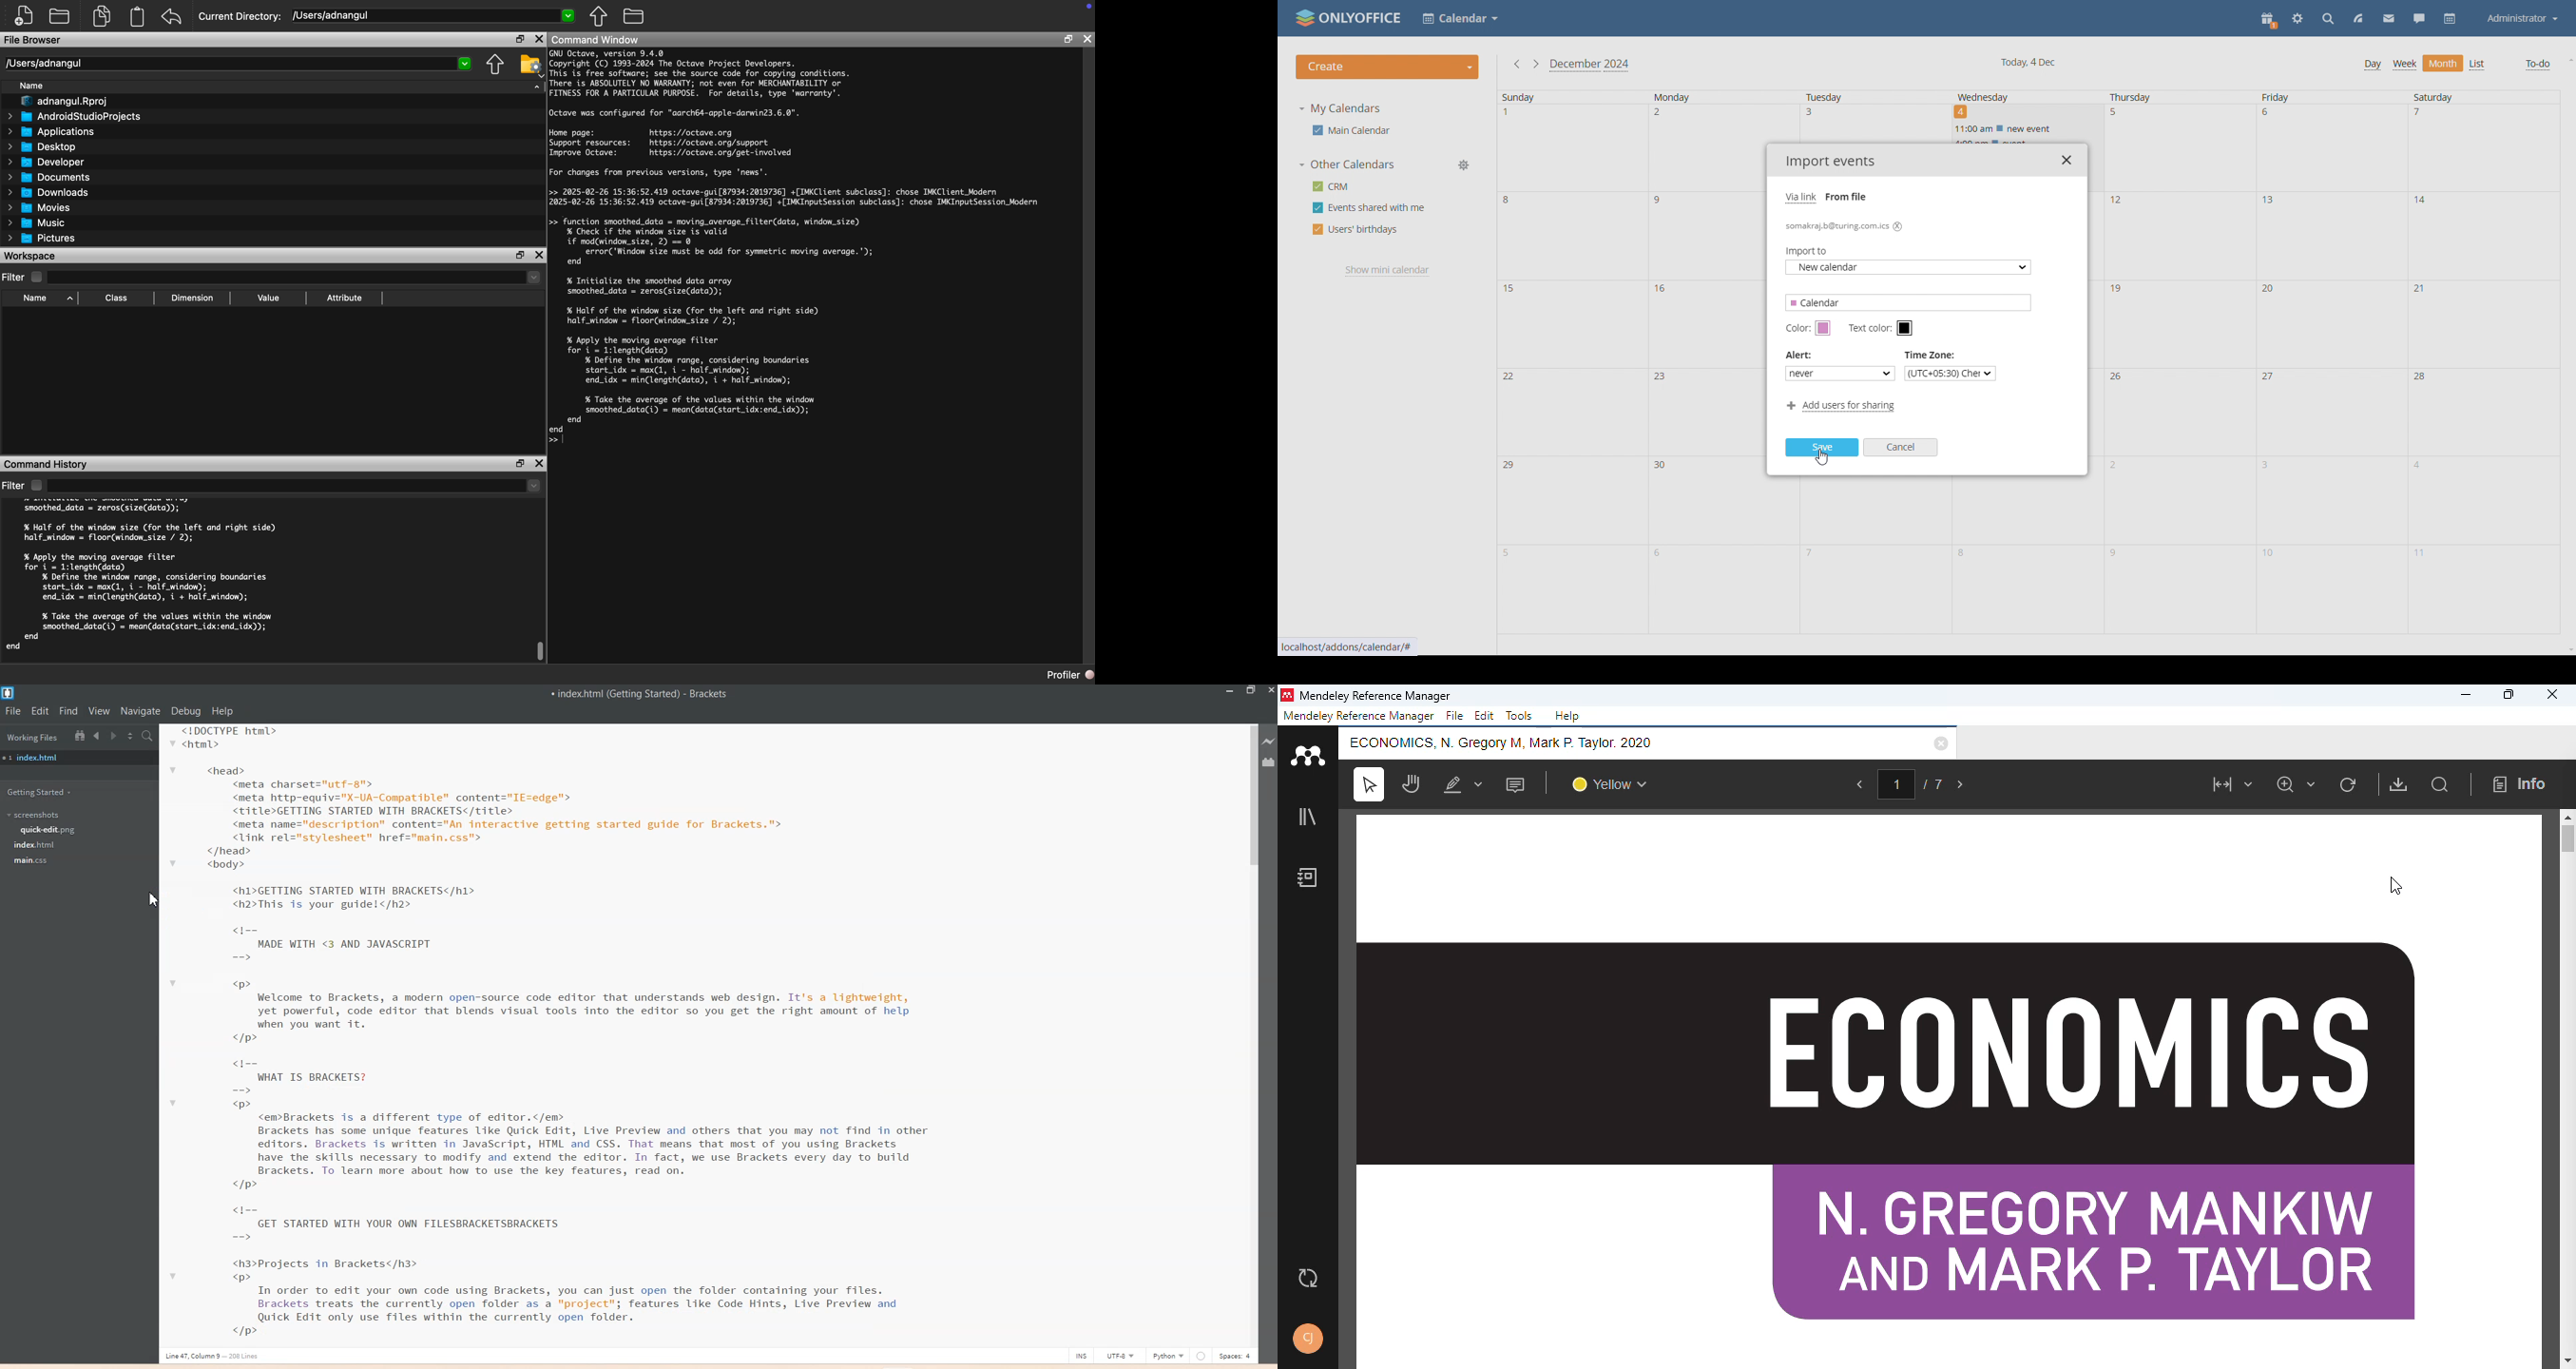 Image resolution: width=2576 pixels, height=1372 pixels. I want to click on Debug, so click(186, 711).